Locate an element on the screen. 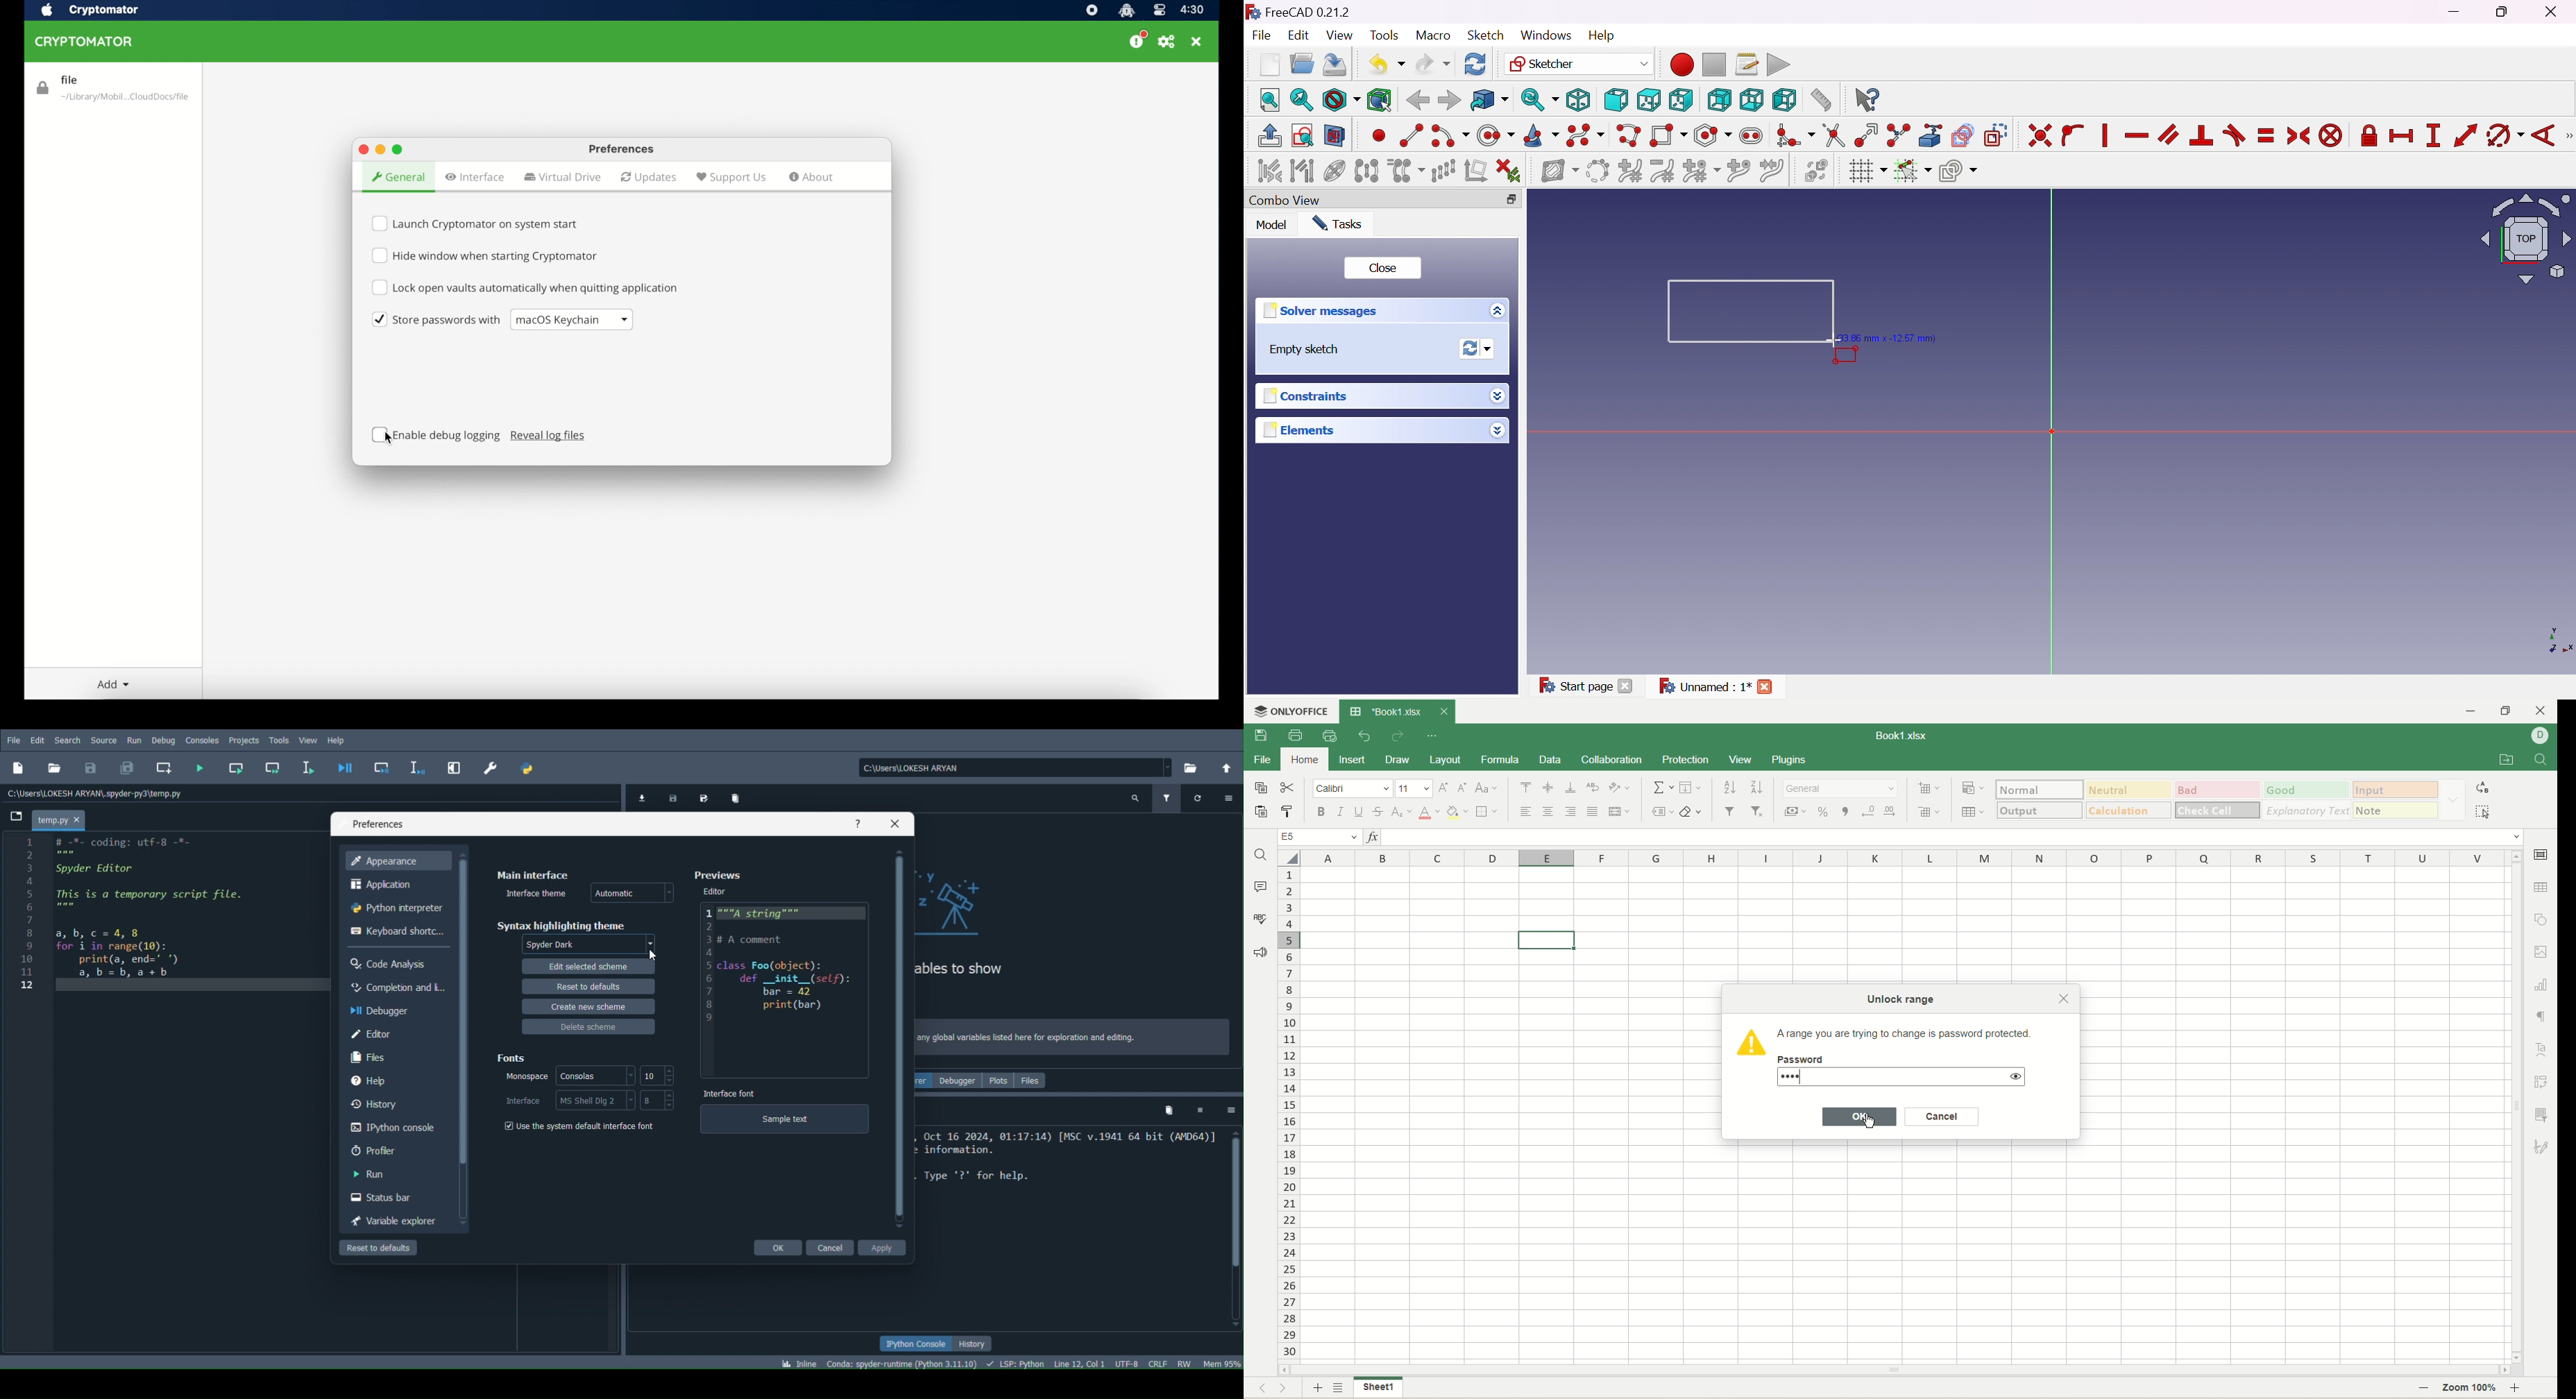 This screenshot has height=1400, width=2576. Empty sketch is located at coordinates (1300, 350).